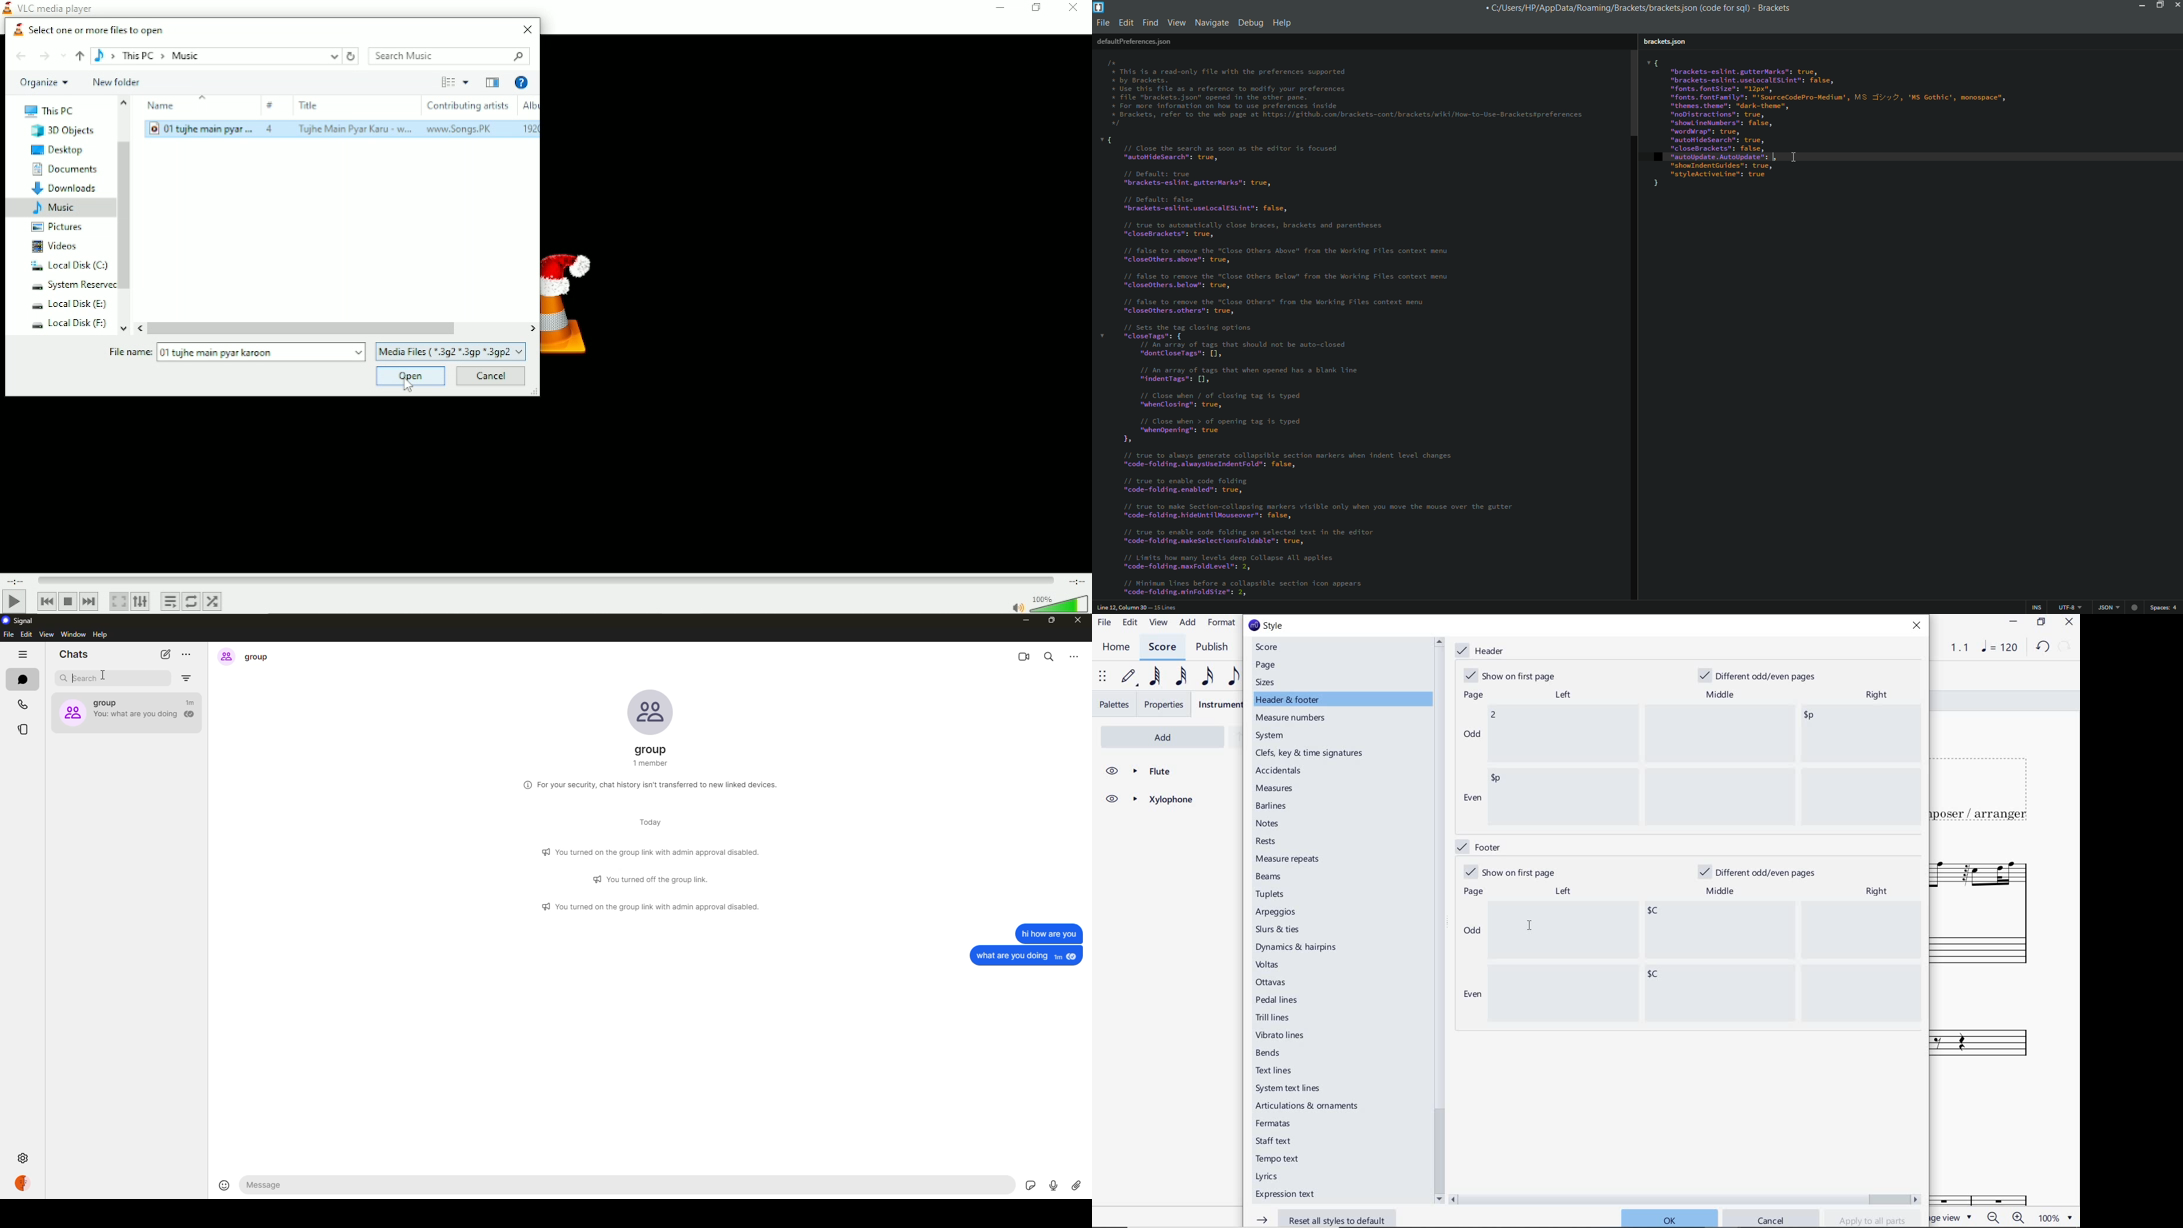  Describe the element at coordinates (1470, 995) in the screenshot. I see `even` at that location.